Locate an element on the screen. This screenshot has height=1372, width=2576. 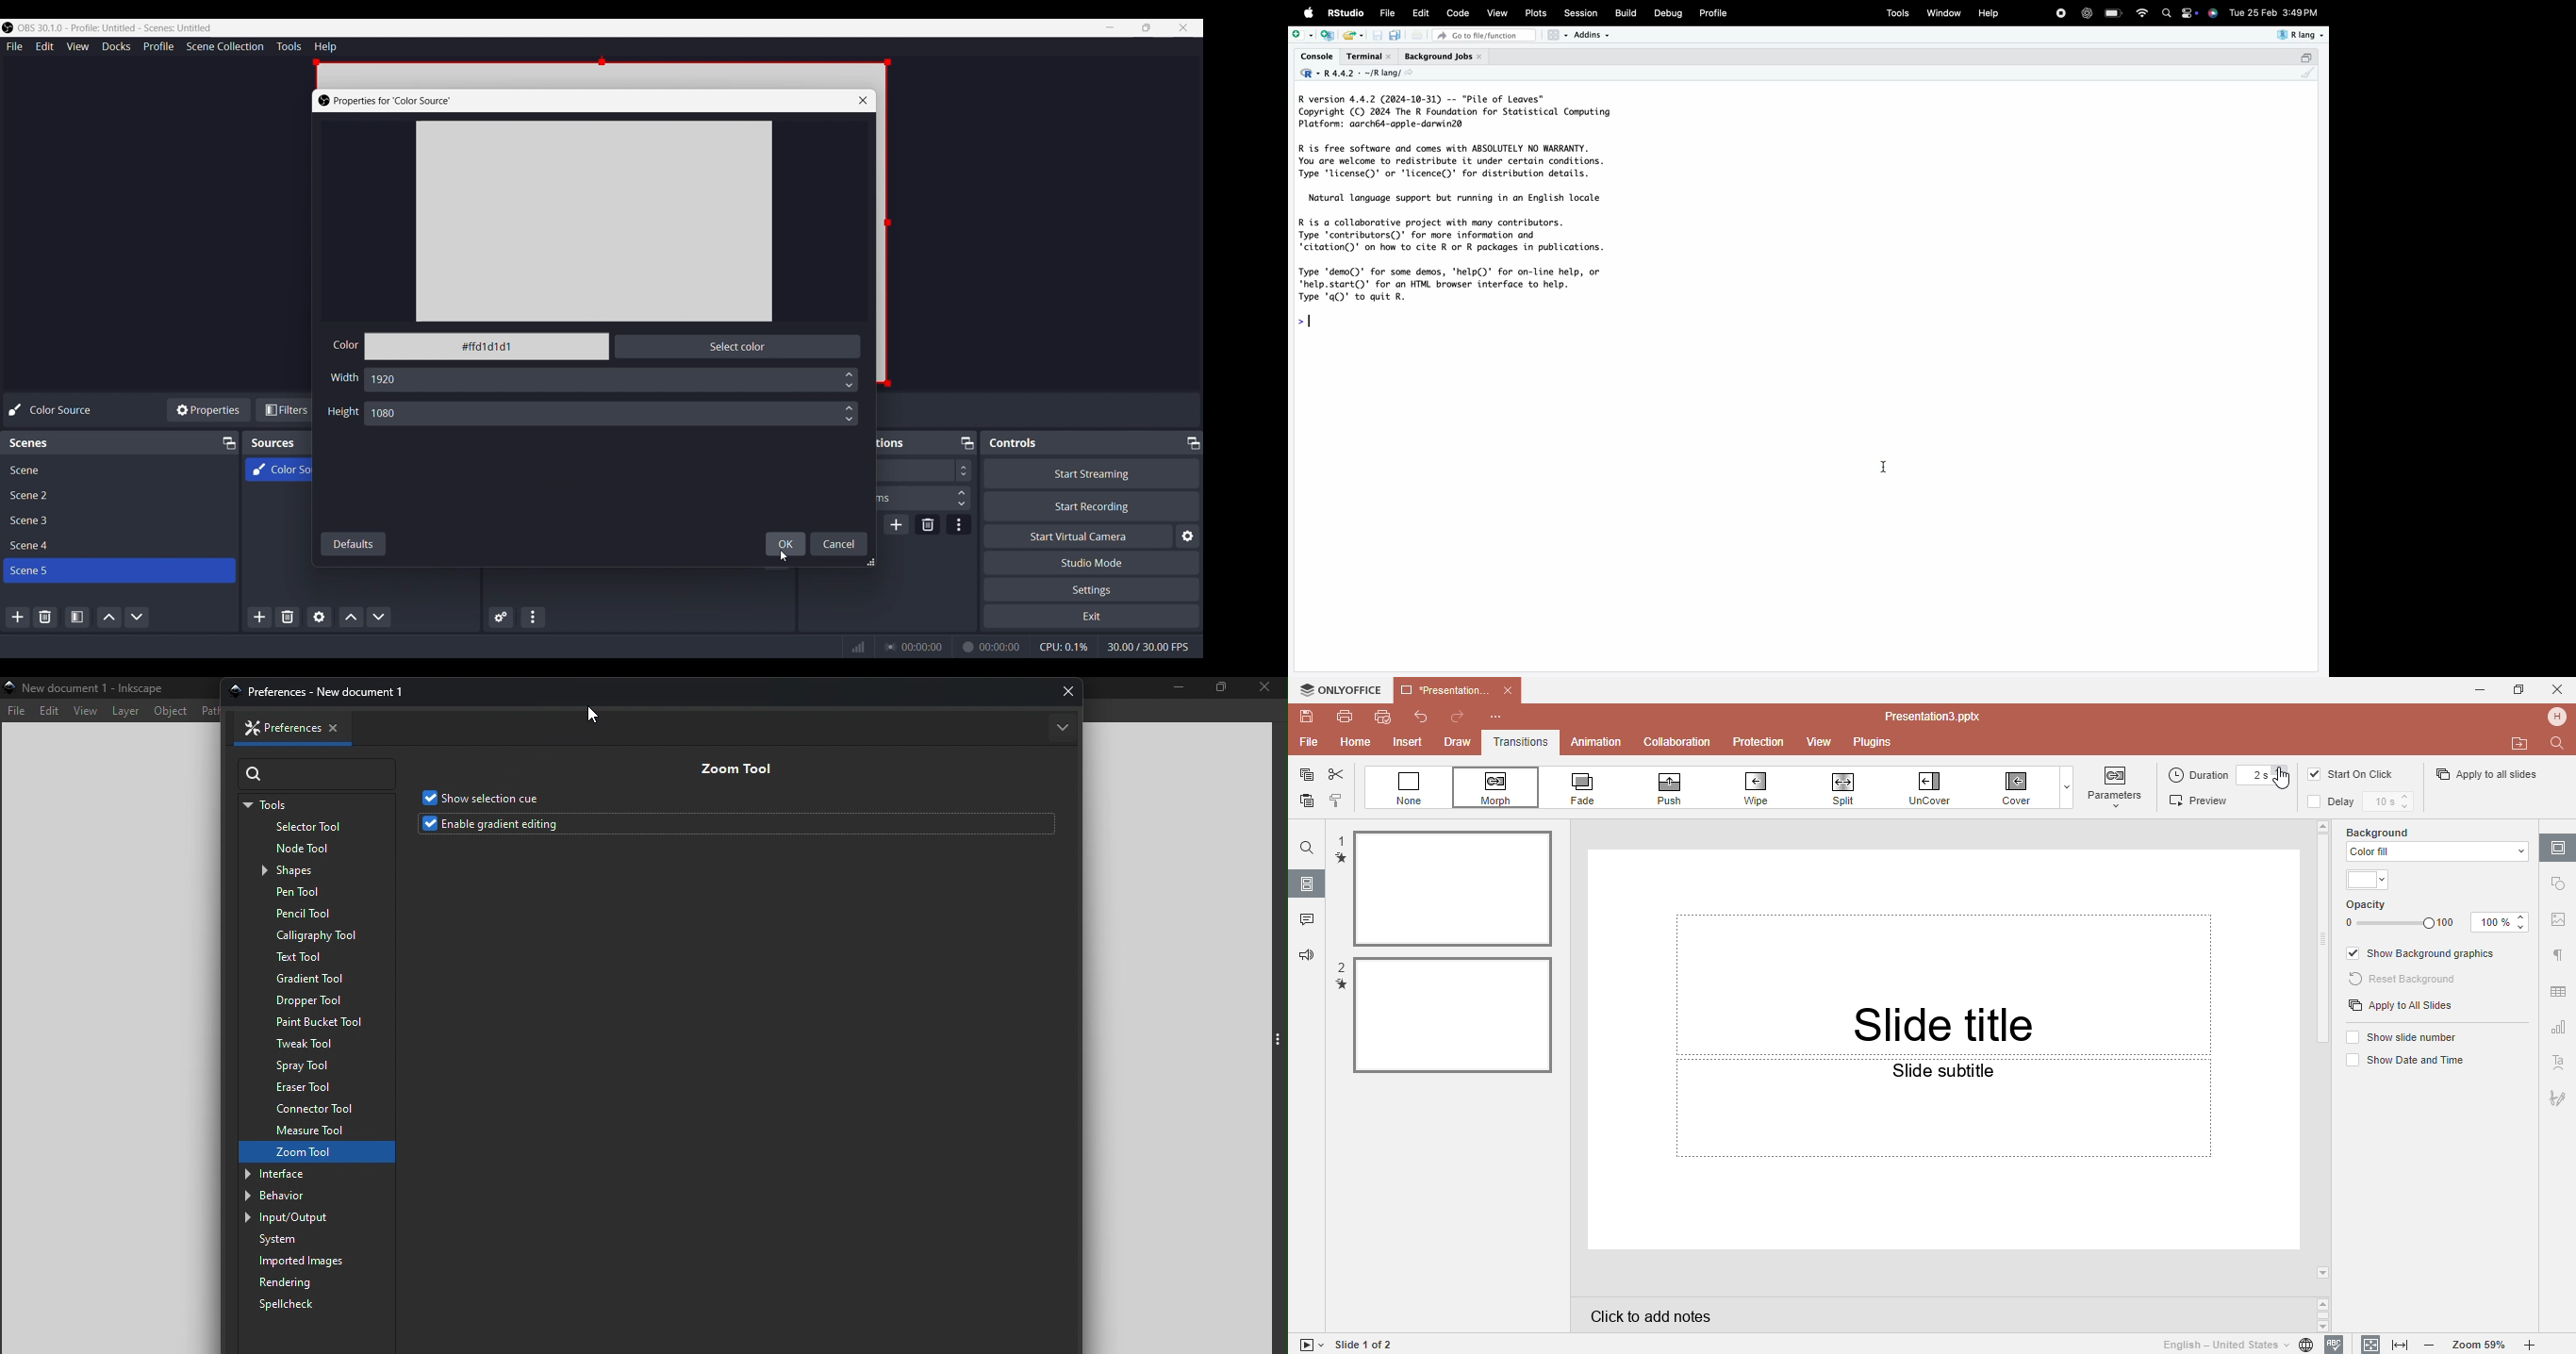
1080 is located at coordinates (394, 415).